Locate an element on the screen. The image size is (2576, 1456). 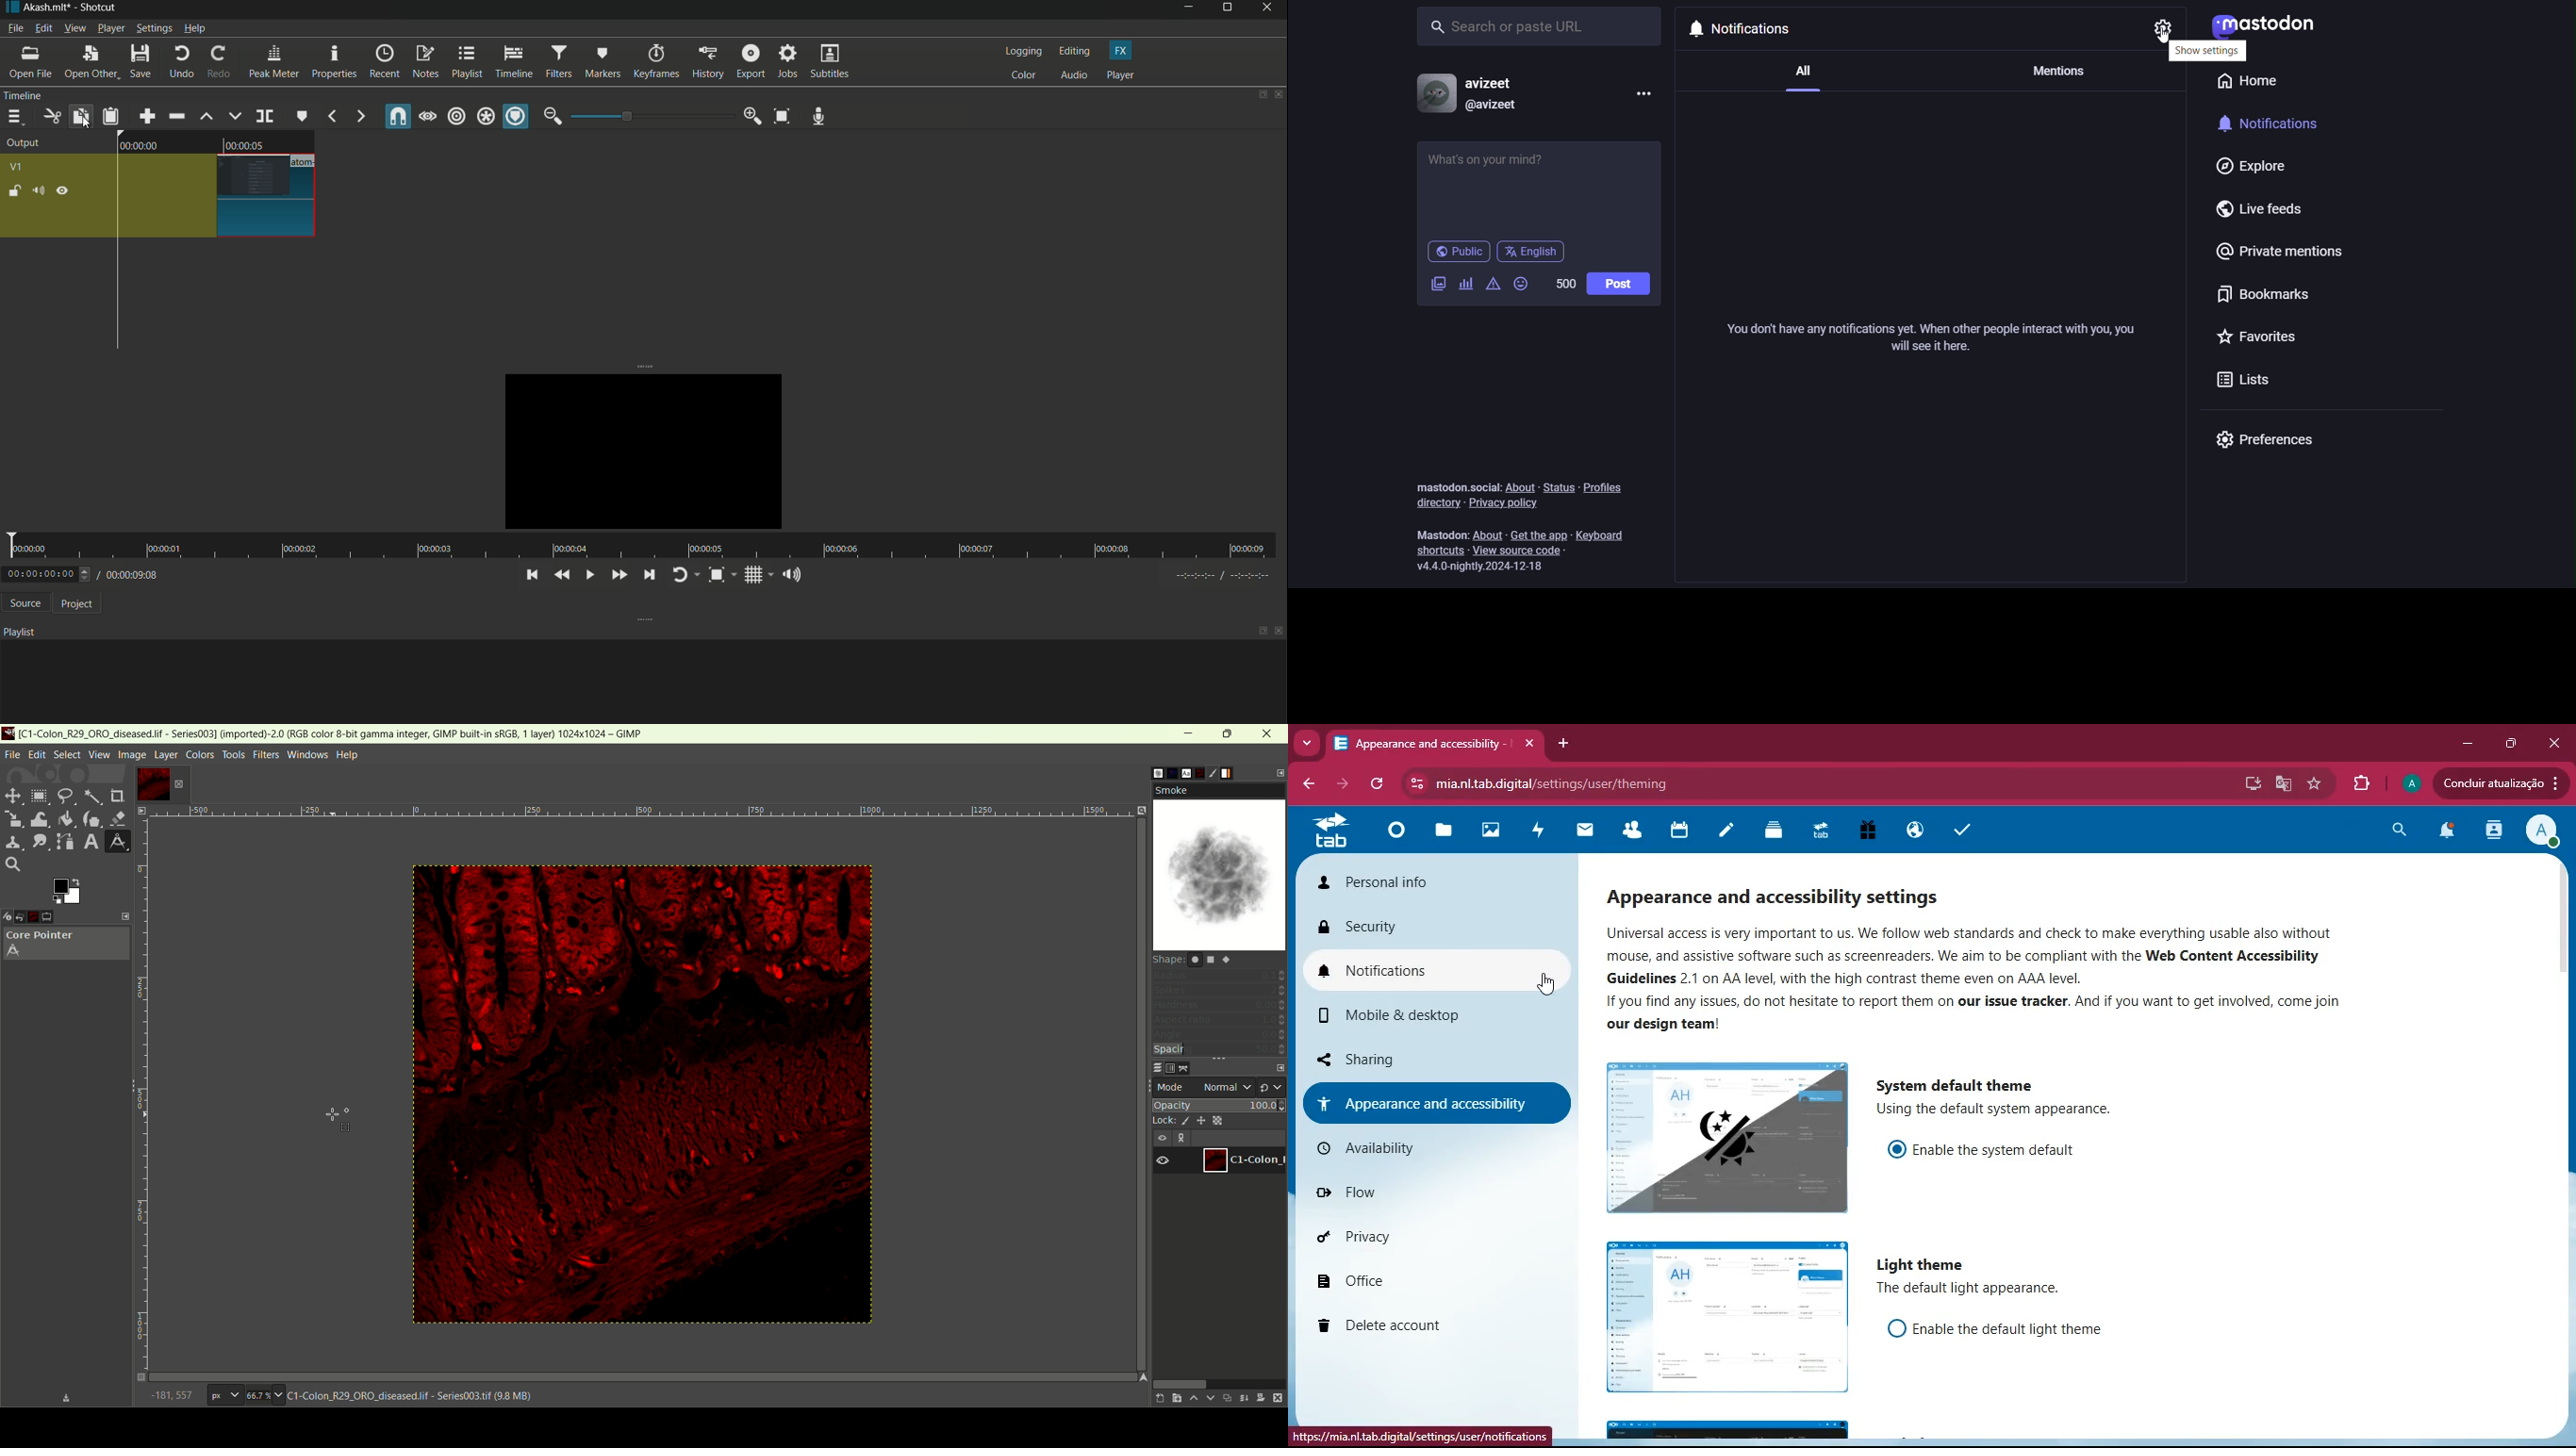
public post is located at coordinates (1458, 253).